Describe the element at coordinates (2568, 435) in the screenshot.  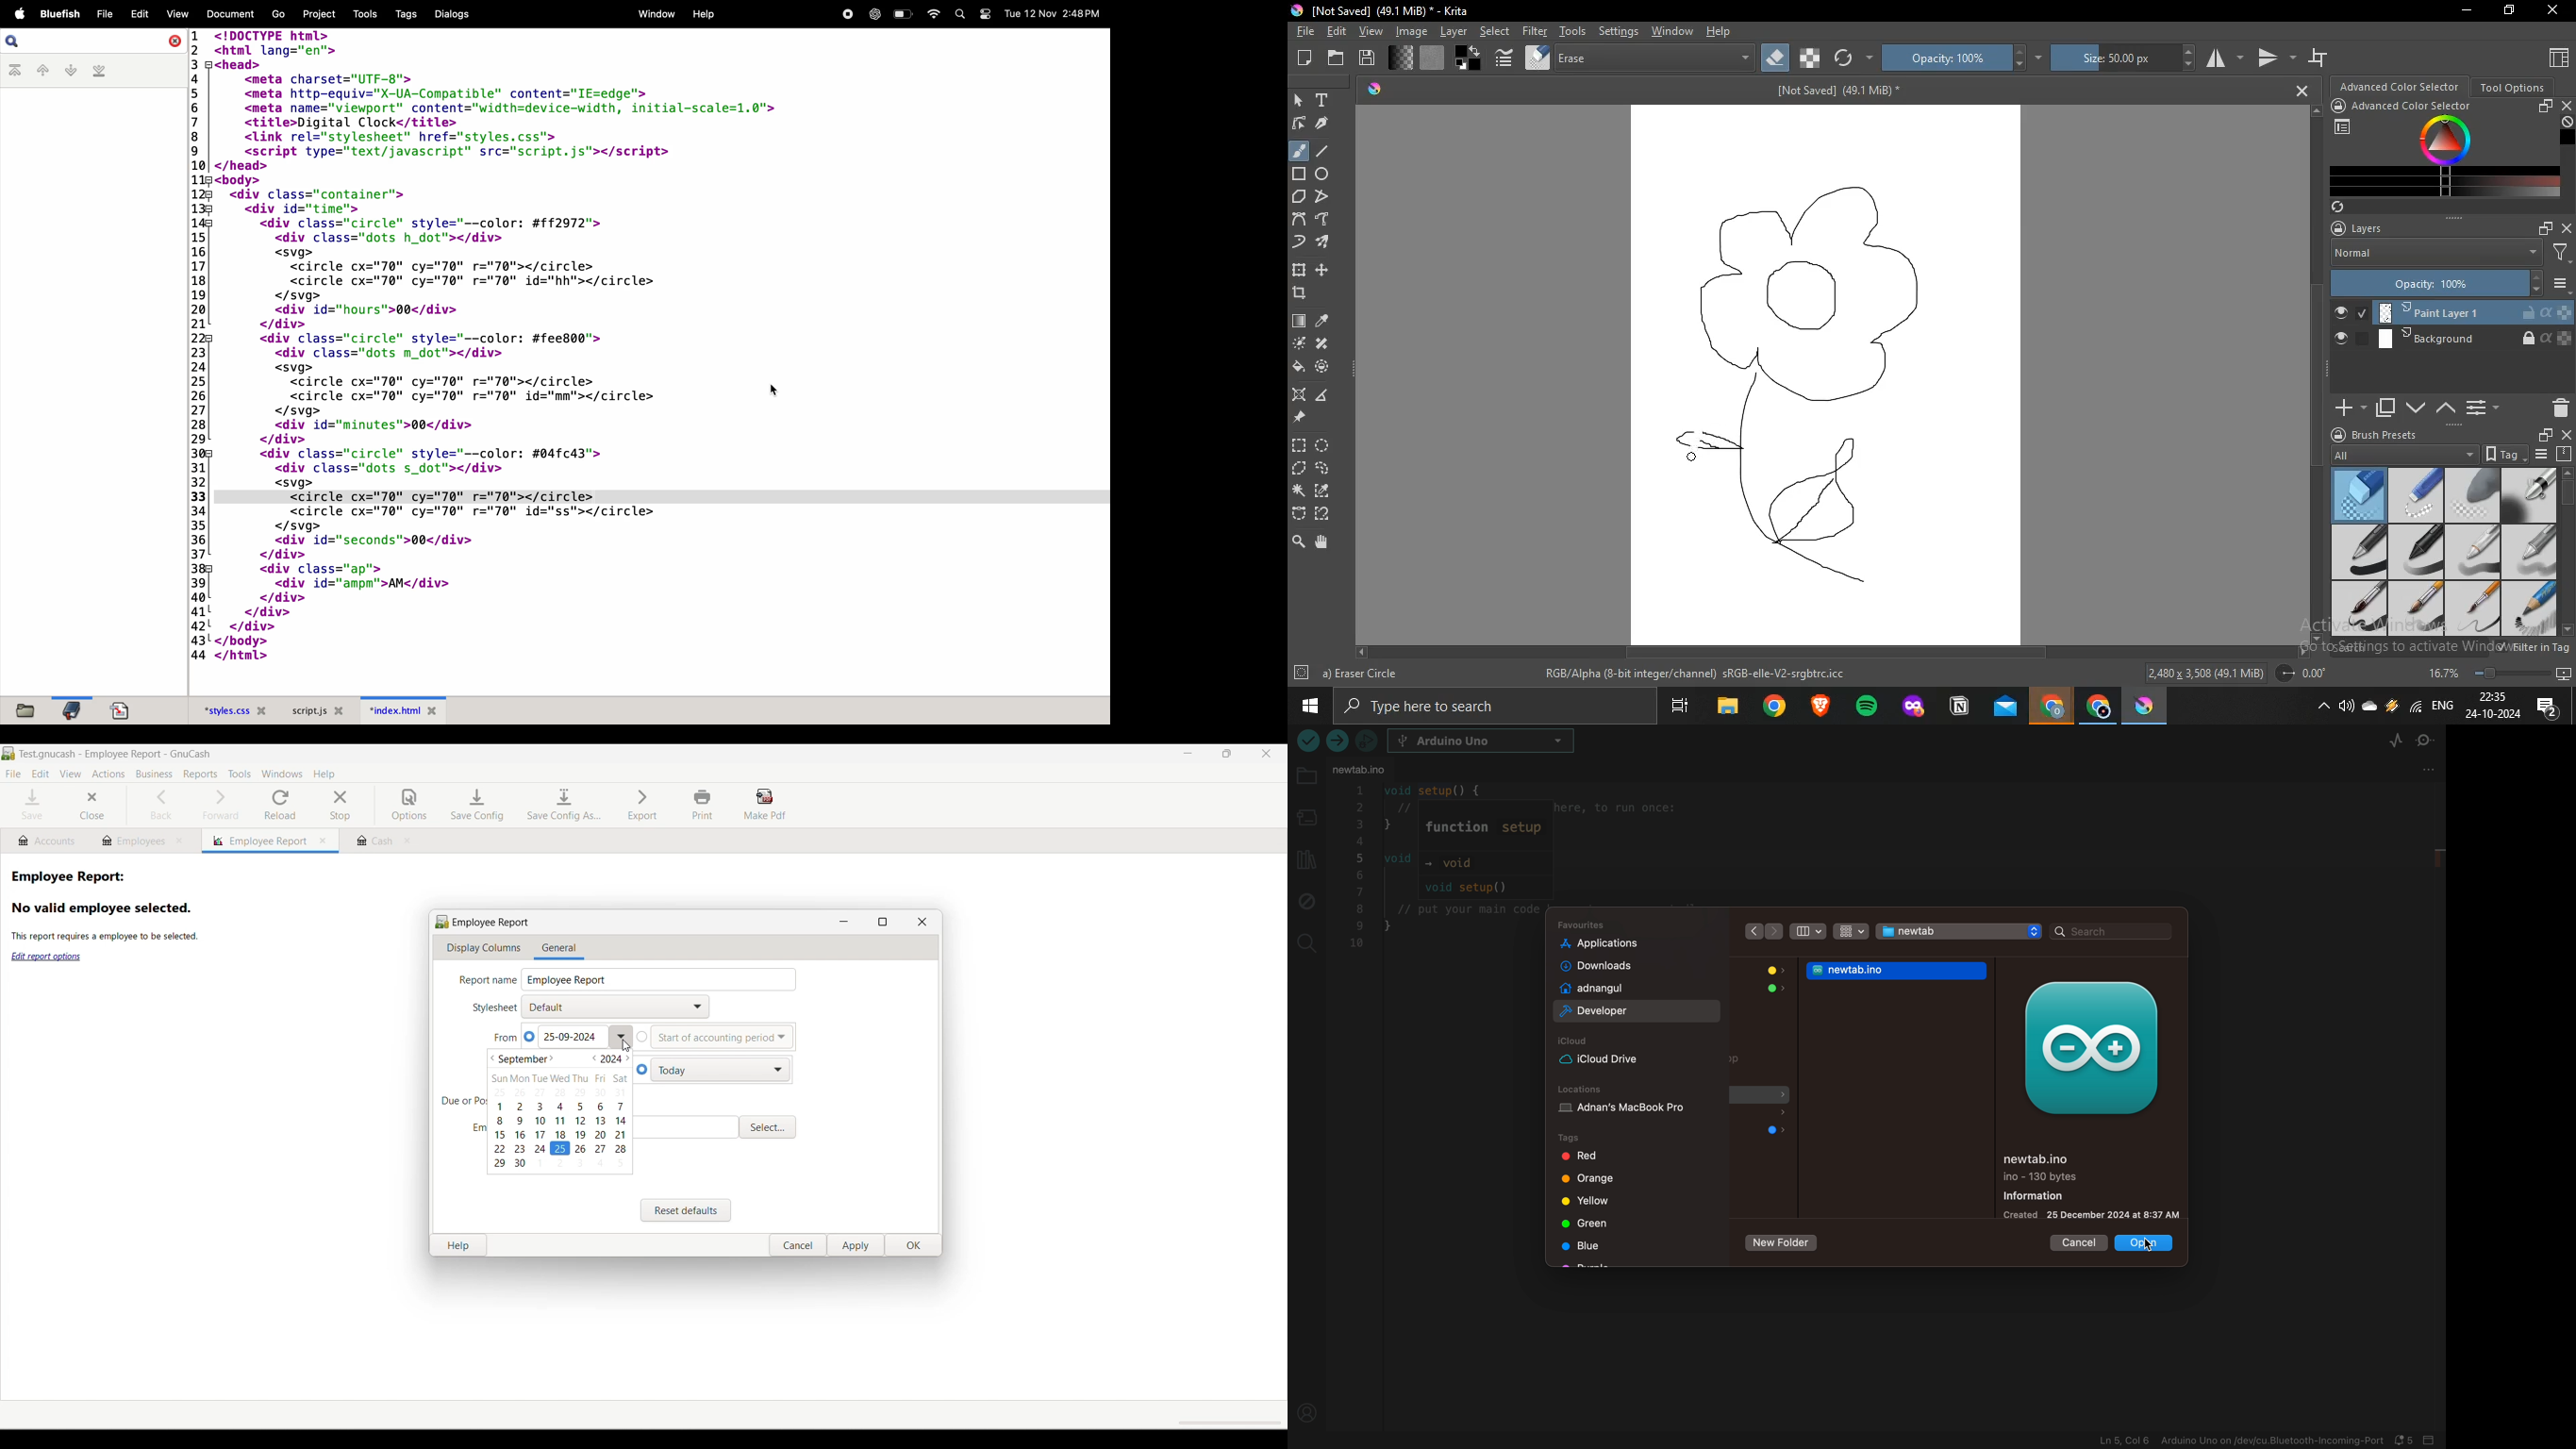
I see `close` at that location.